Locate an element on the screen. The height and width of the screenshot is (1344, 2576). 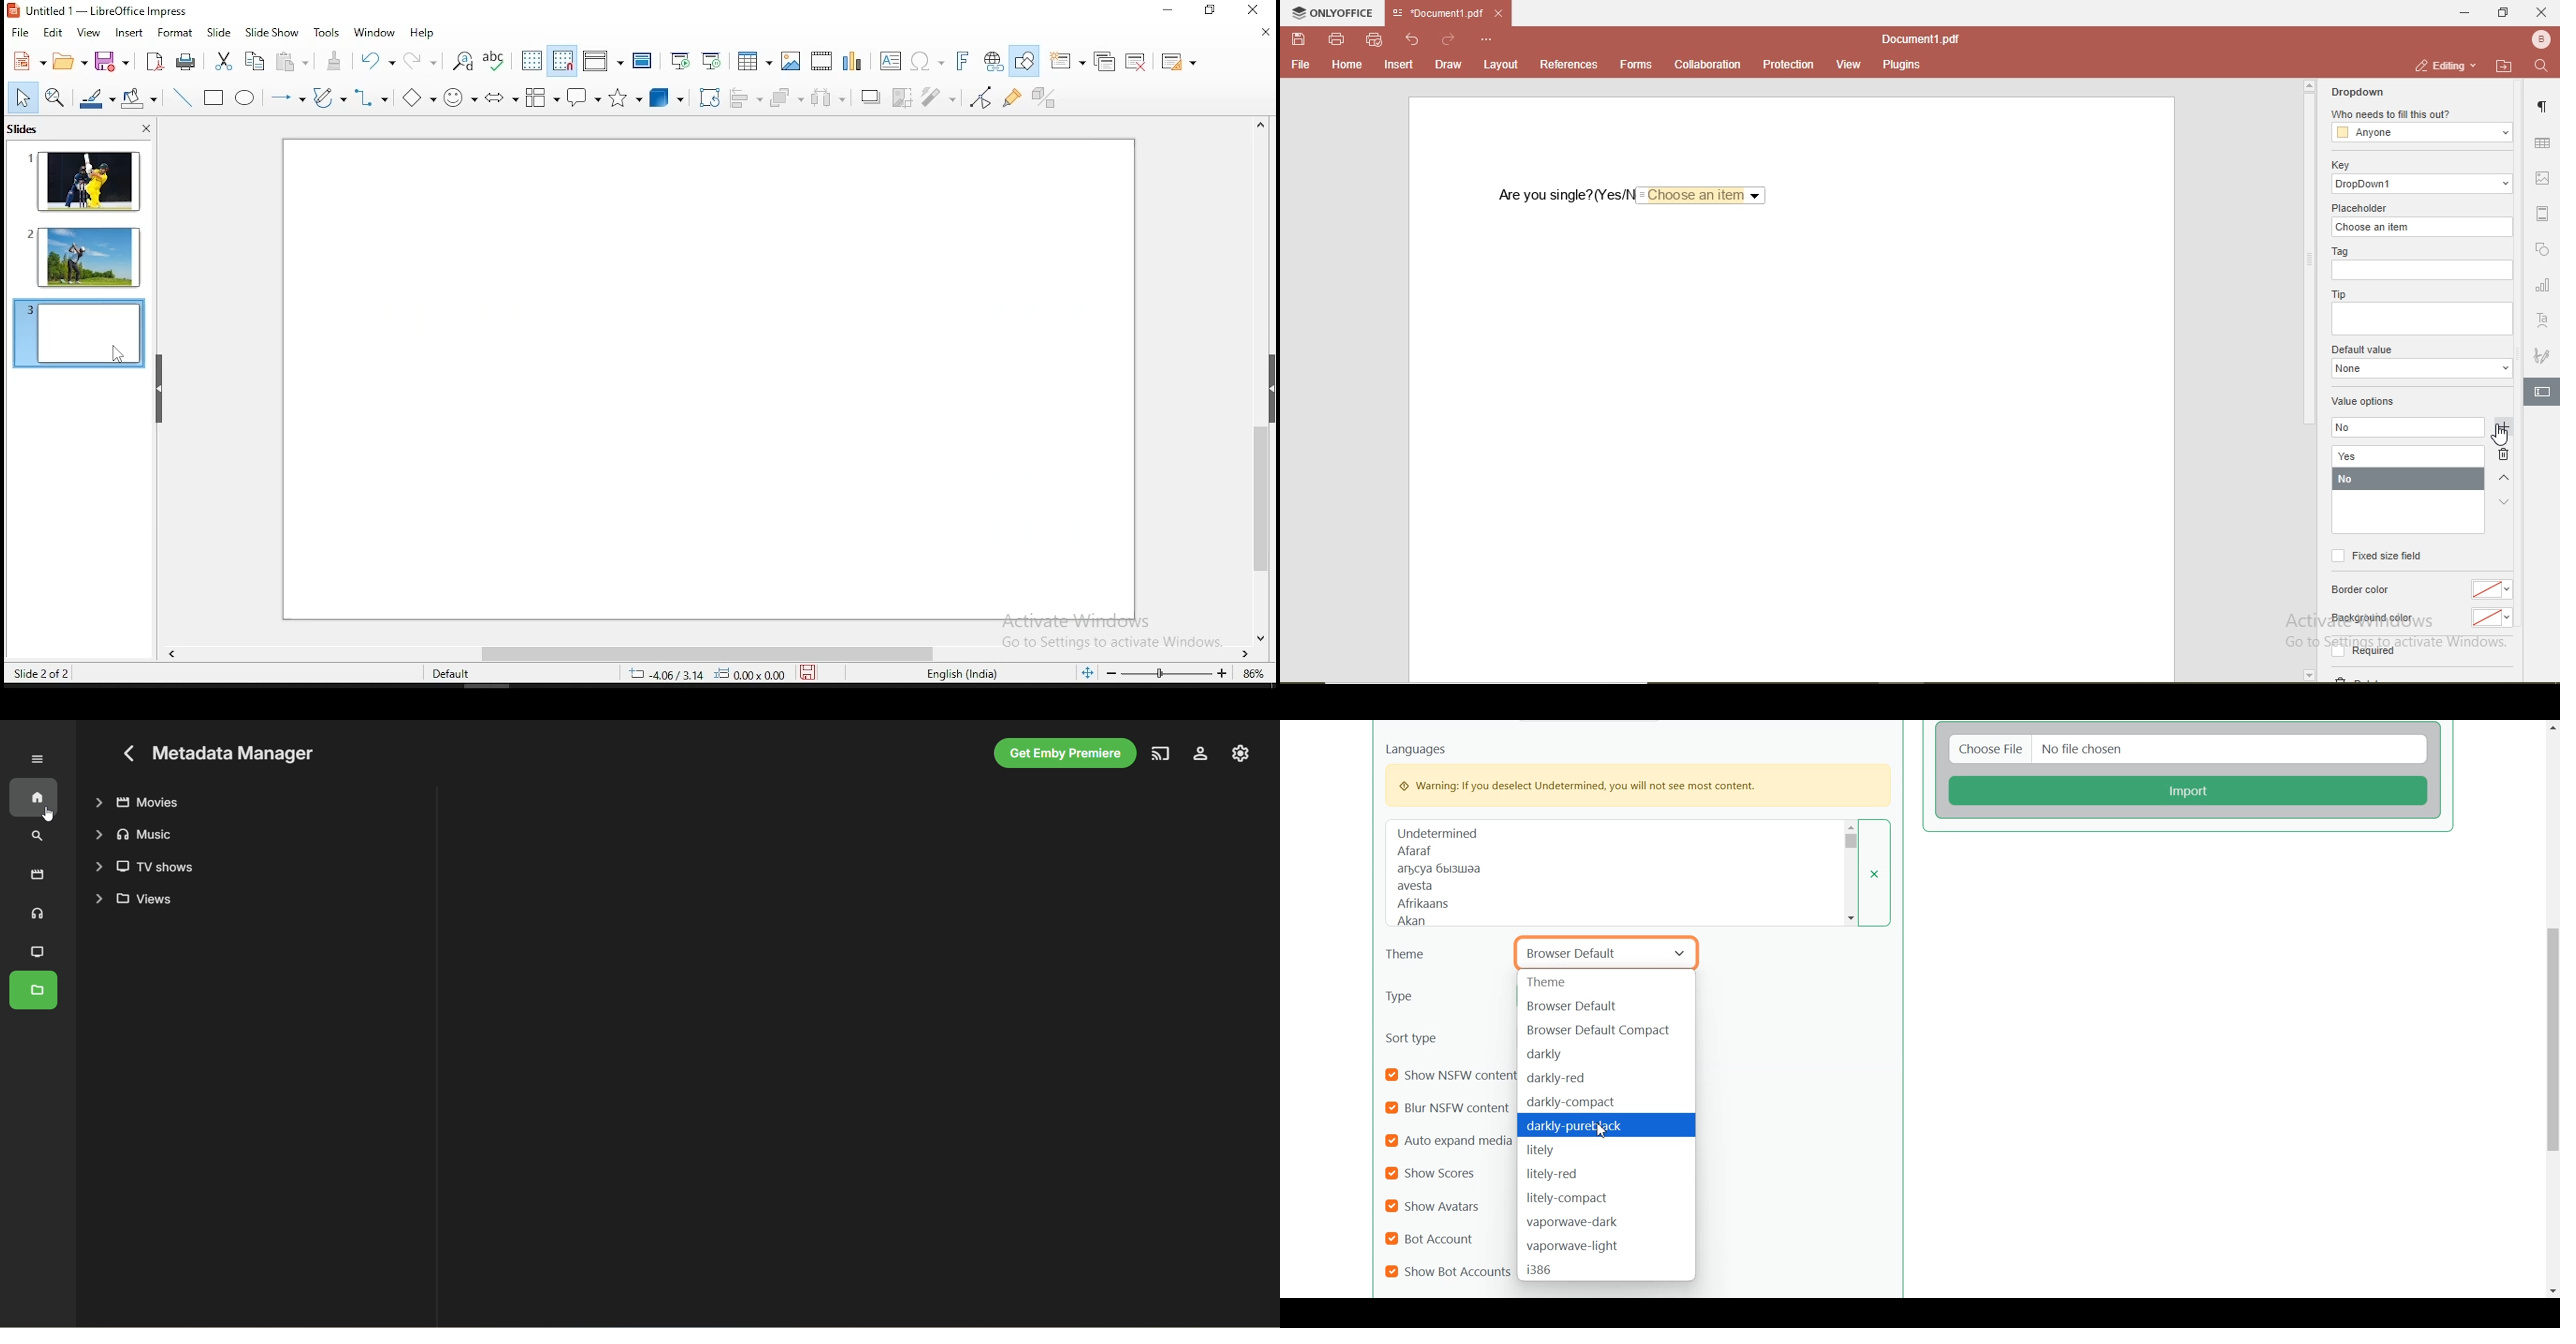
find and replace is located at coordinates (463, 62).